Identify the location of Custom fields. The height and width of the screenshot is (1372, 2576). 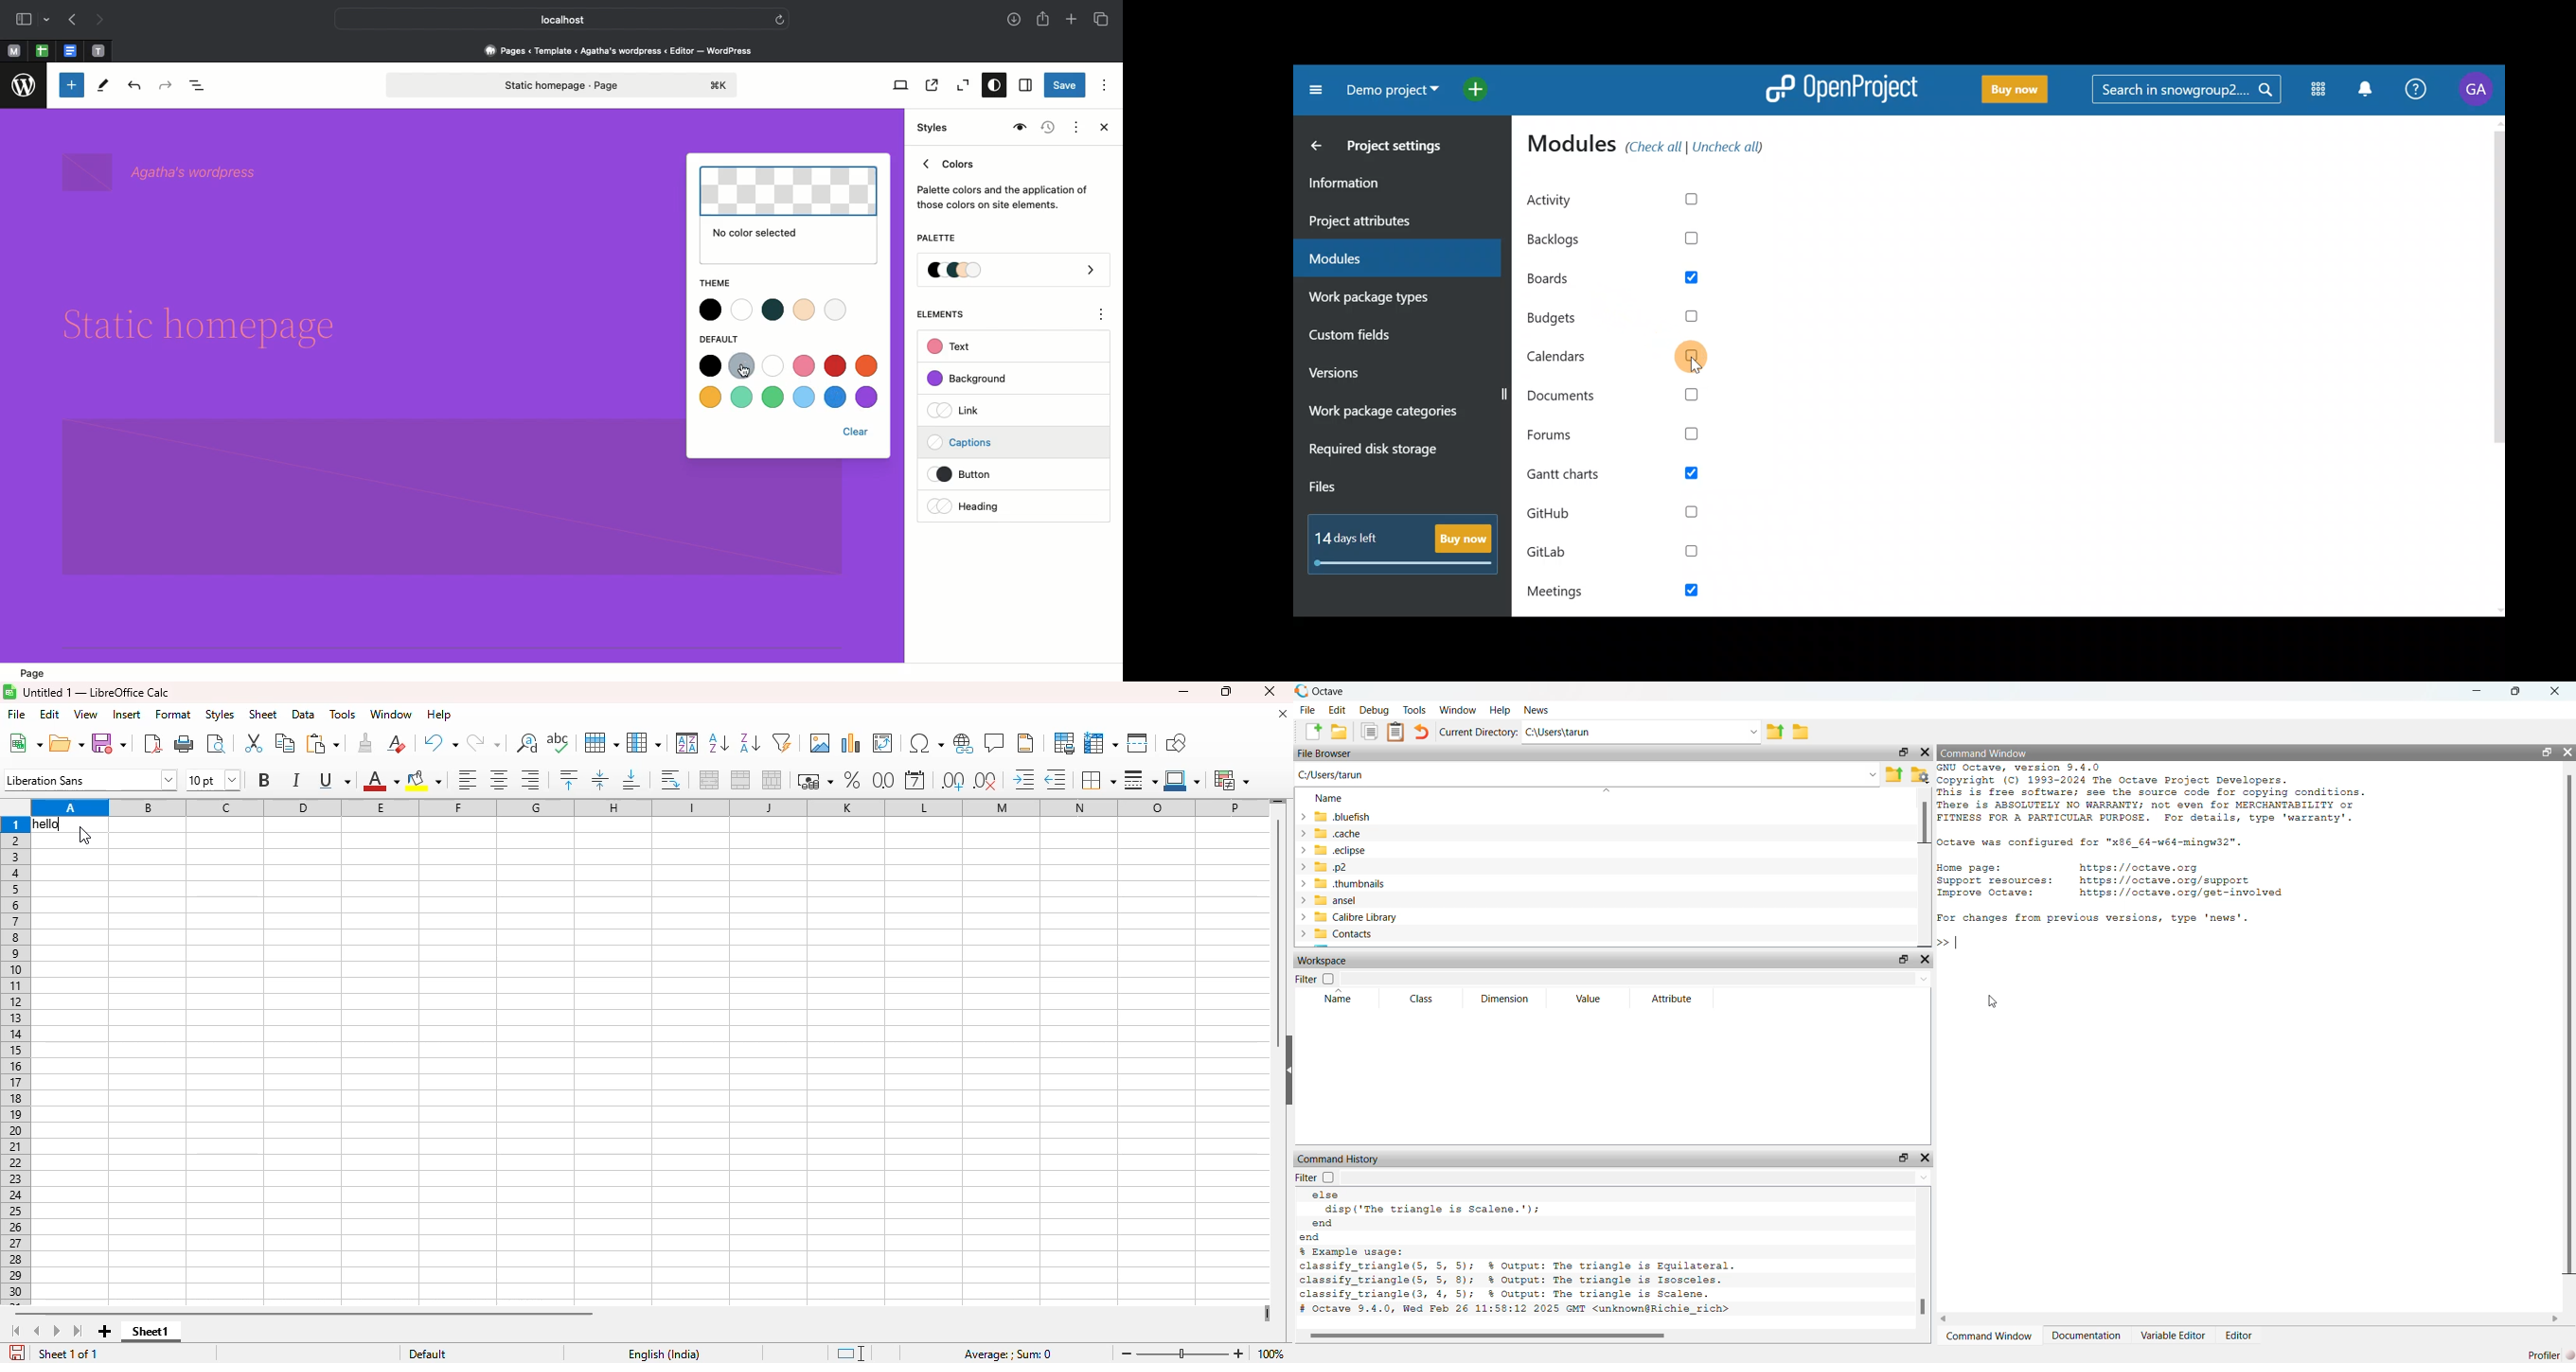
(1378, 339).